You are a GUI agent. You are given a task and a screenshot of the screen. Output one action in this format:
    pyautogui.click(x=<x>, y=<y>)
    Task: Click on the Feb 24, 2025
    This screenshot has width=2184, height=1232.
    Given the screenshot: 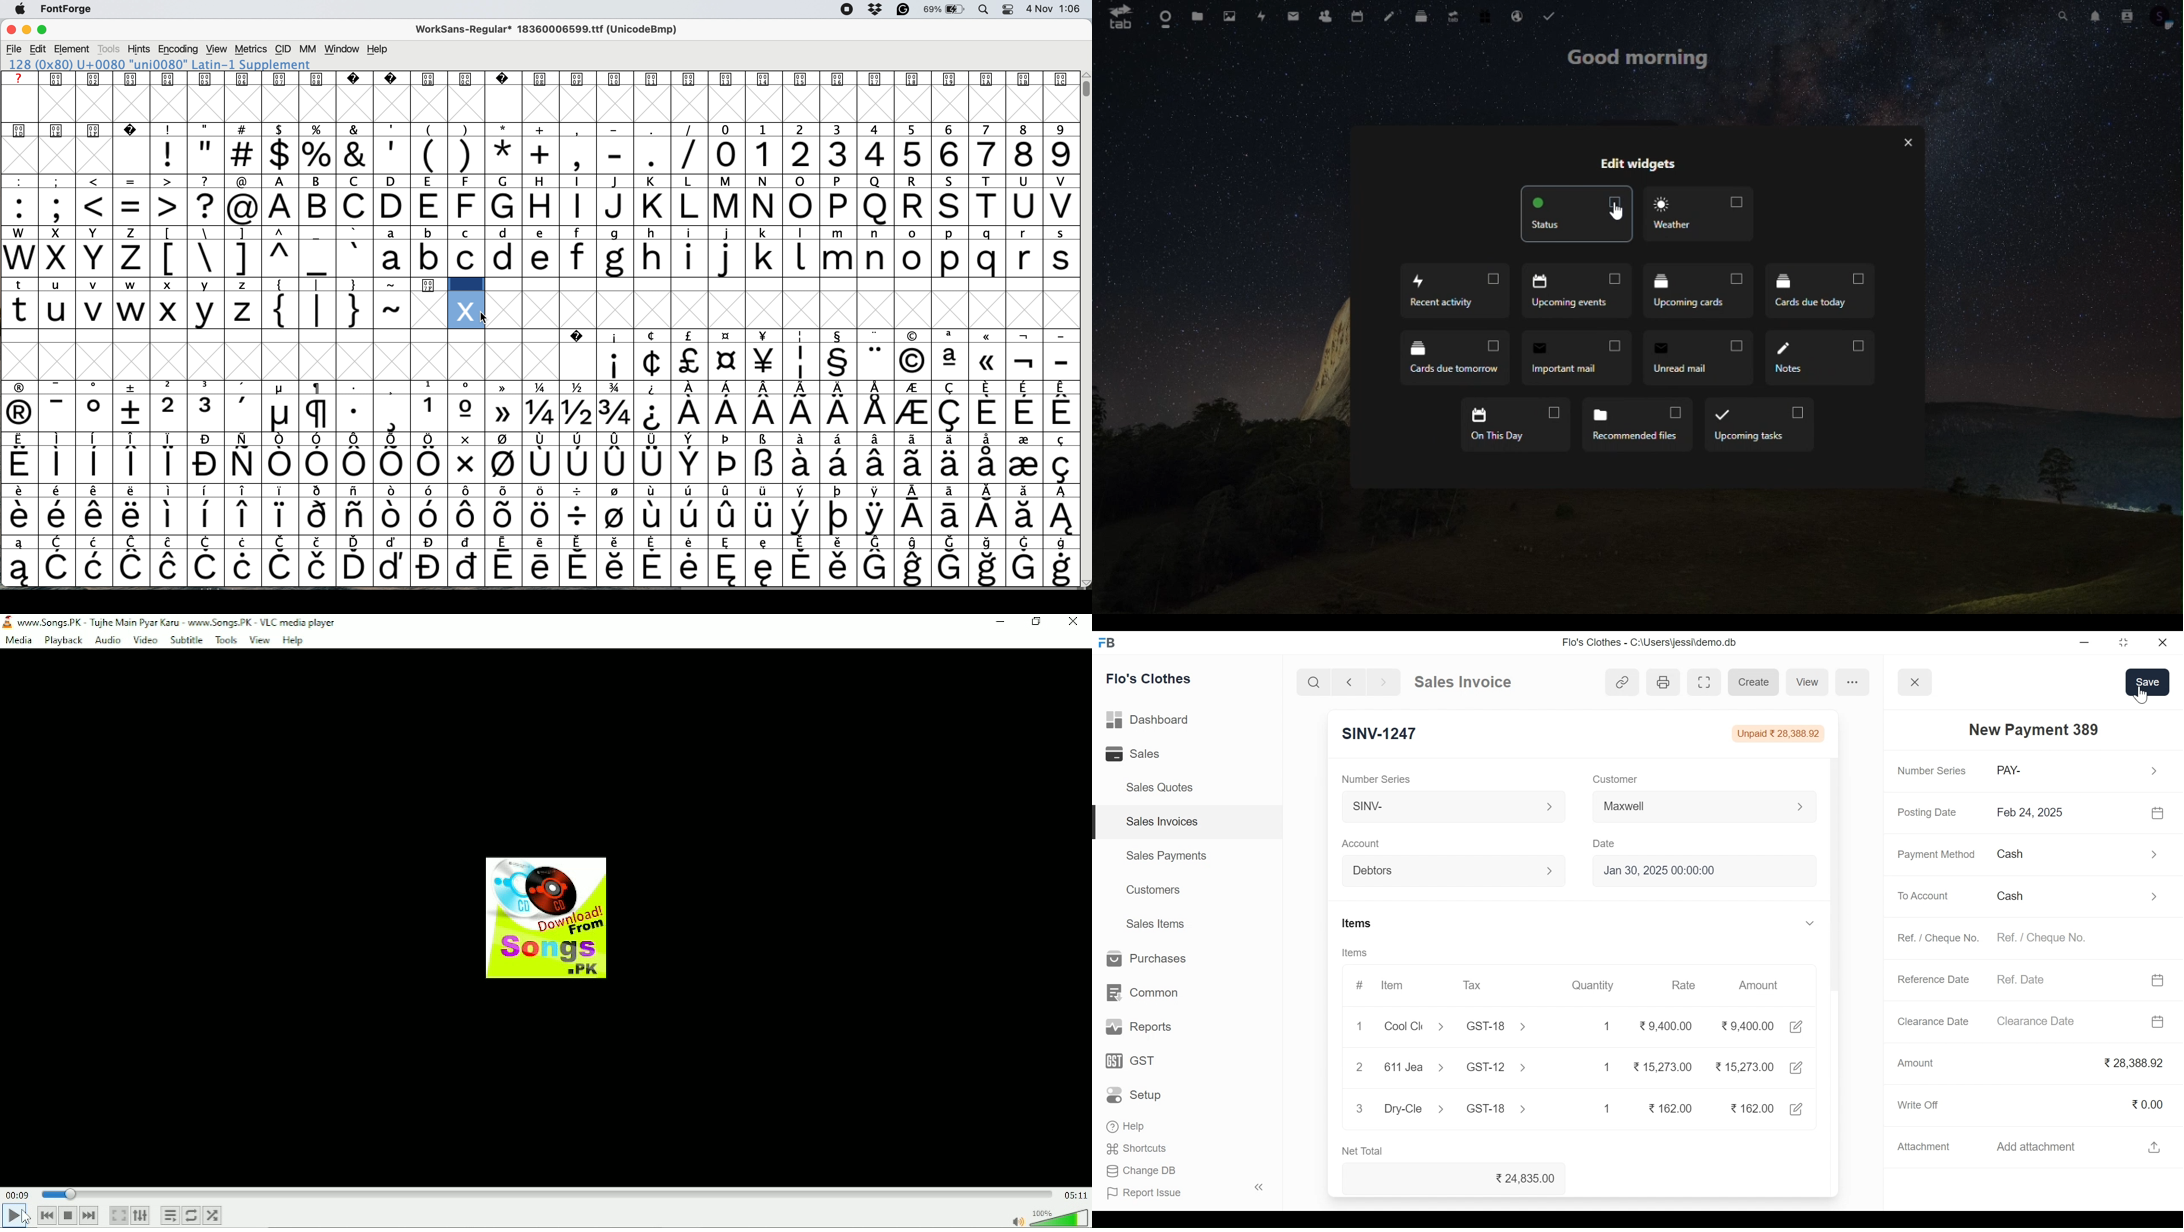 What is the action you would take?
    pyautogui.click(x=2081, y=811)
    